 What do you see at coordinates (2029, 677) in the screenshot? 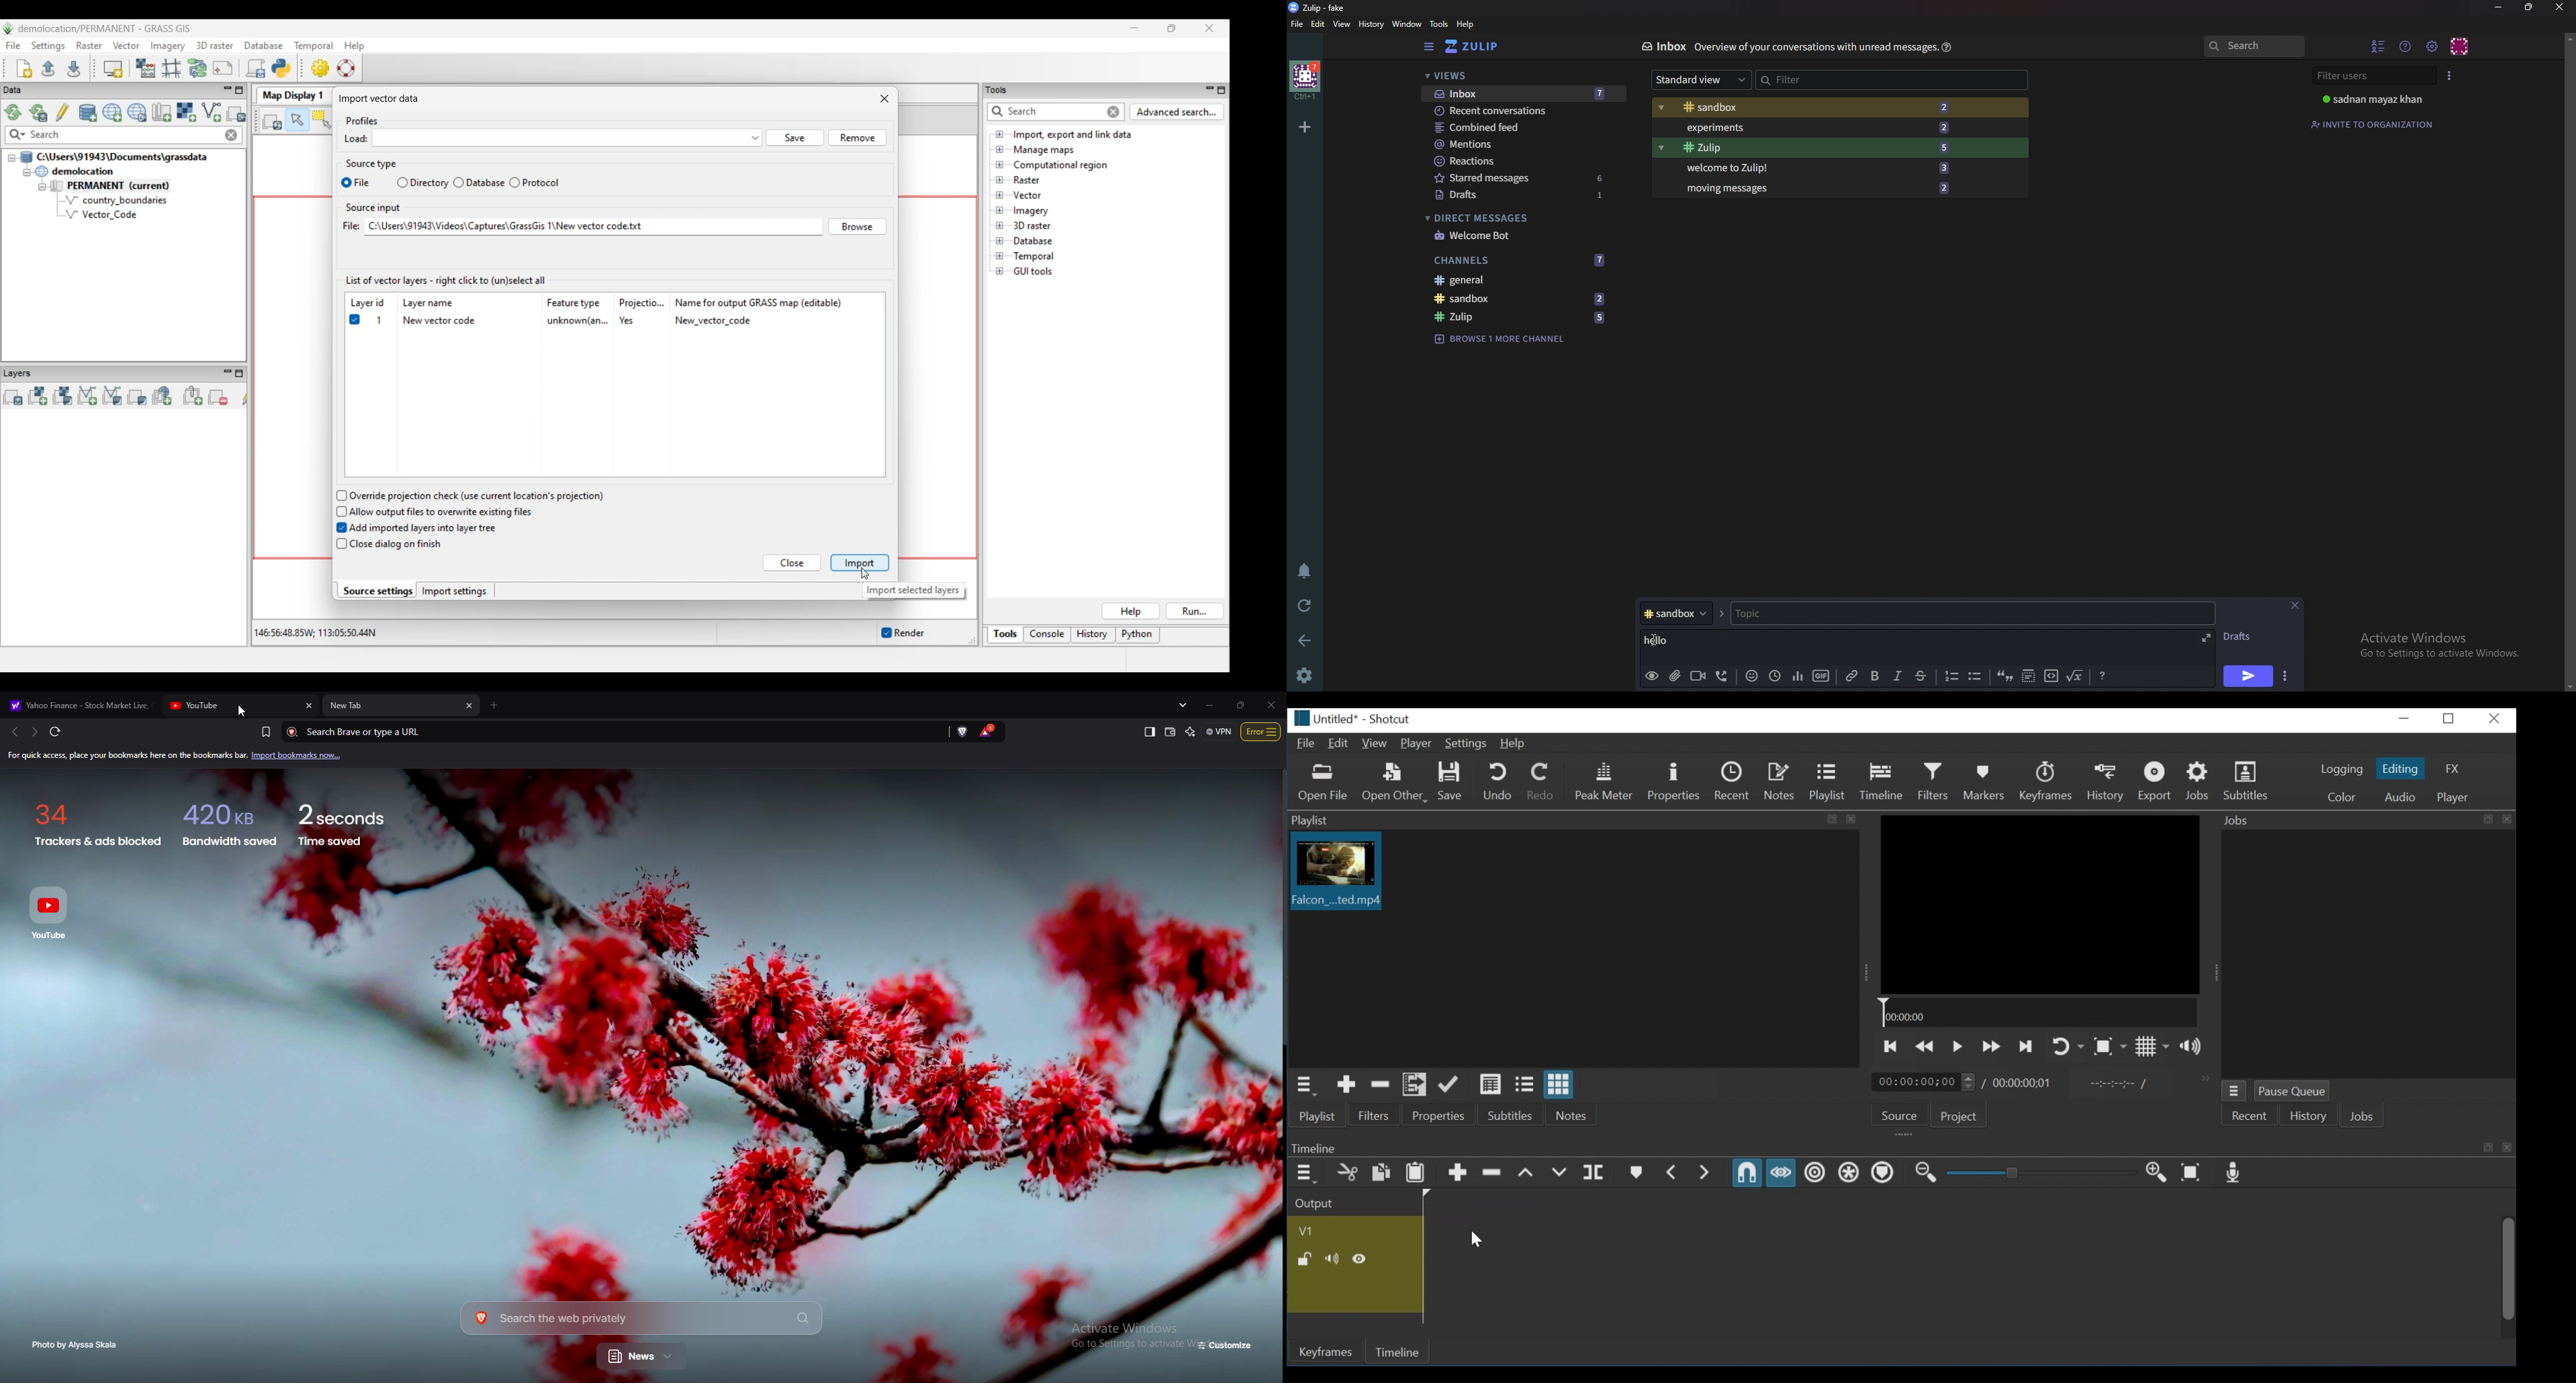
I see `Spoiler` at bounding box center [2029, 677].